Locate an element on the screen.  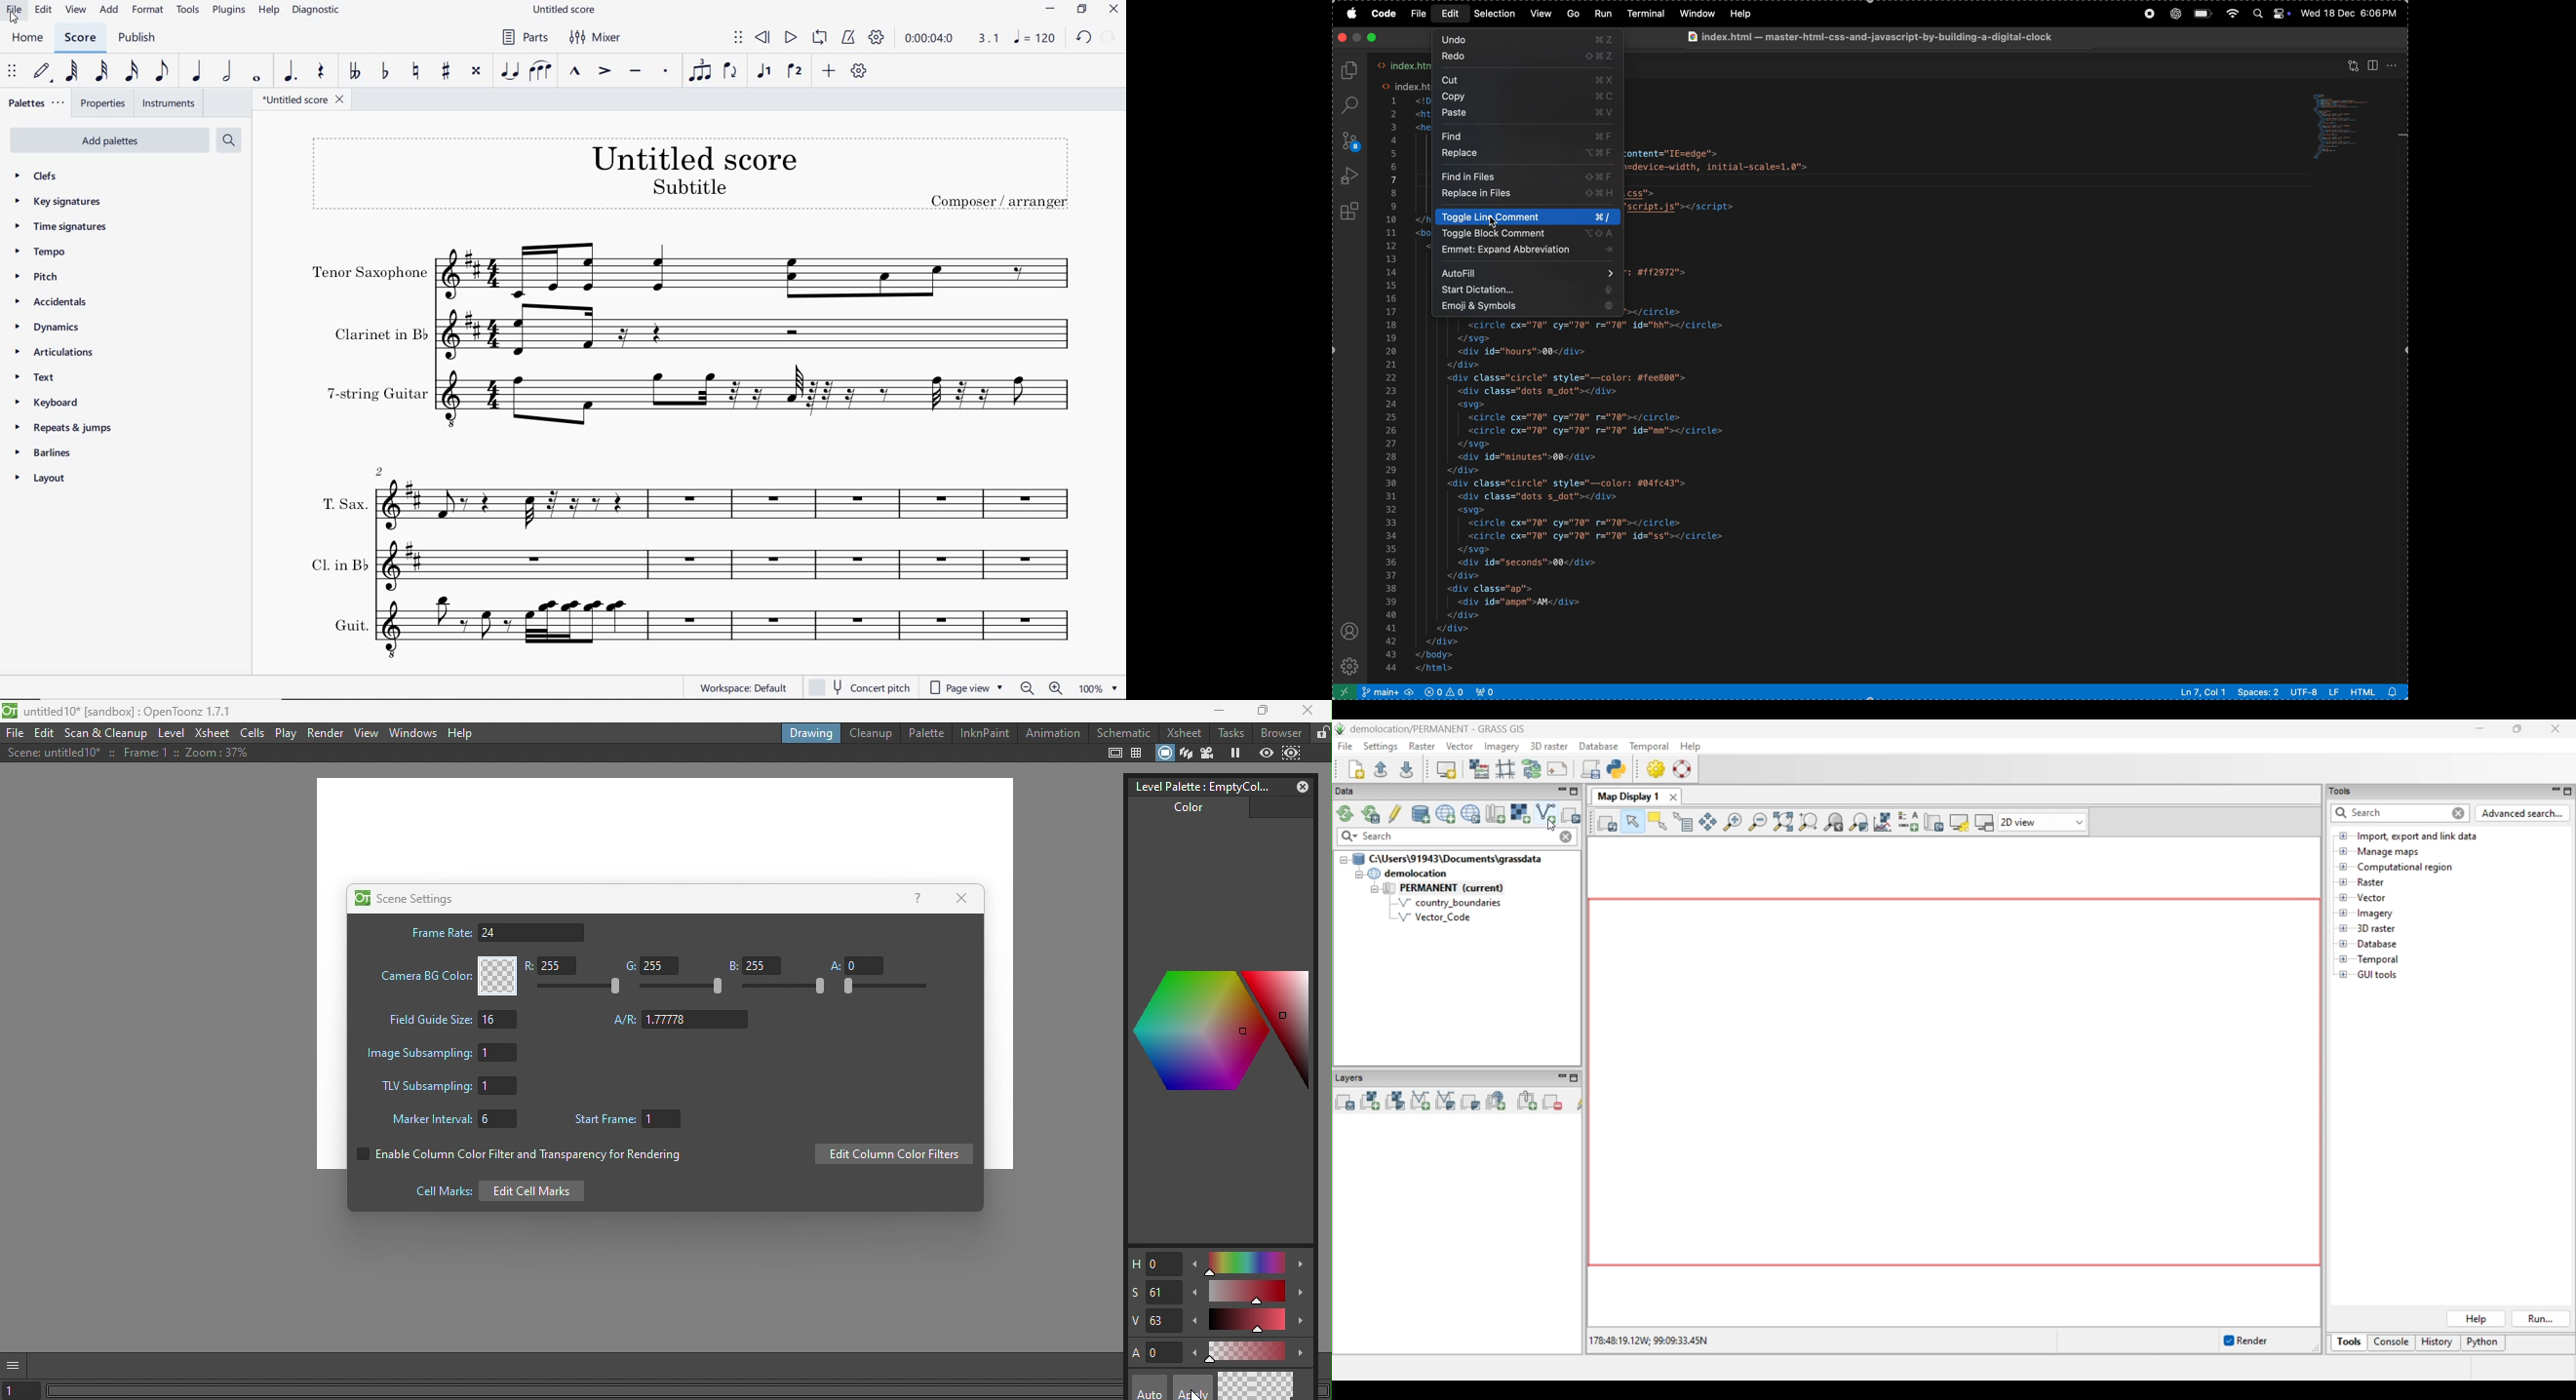
File name is located at coordinates (121, 713).